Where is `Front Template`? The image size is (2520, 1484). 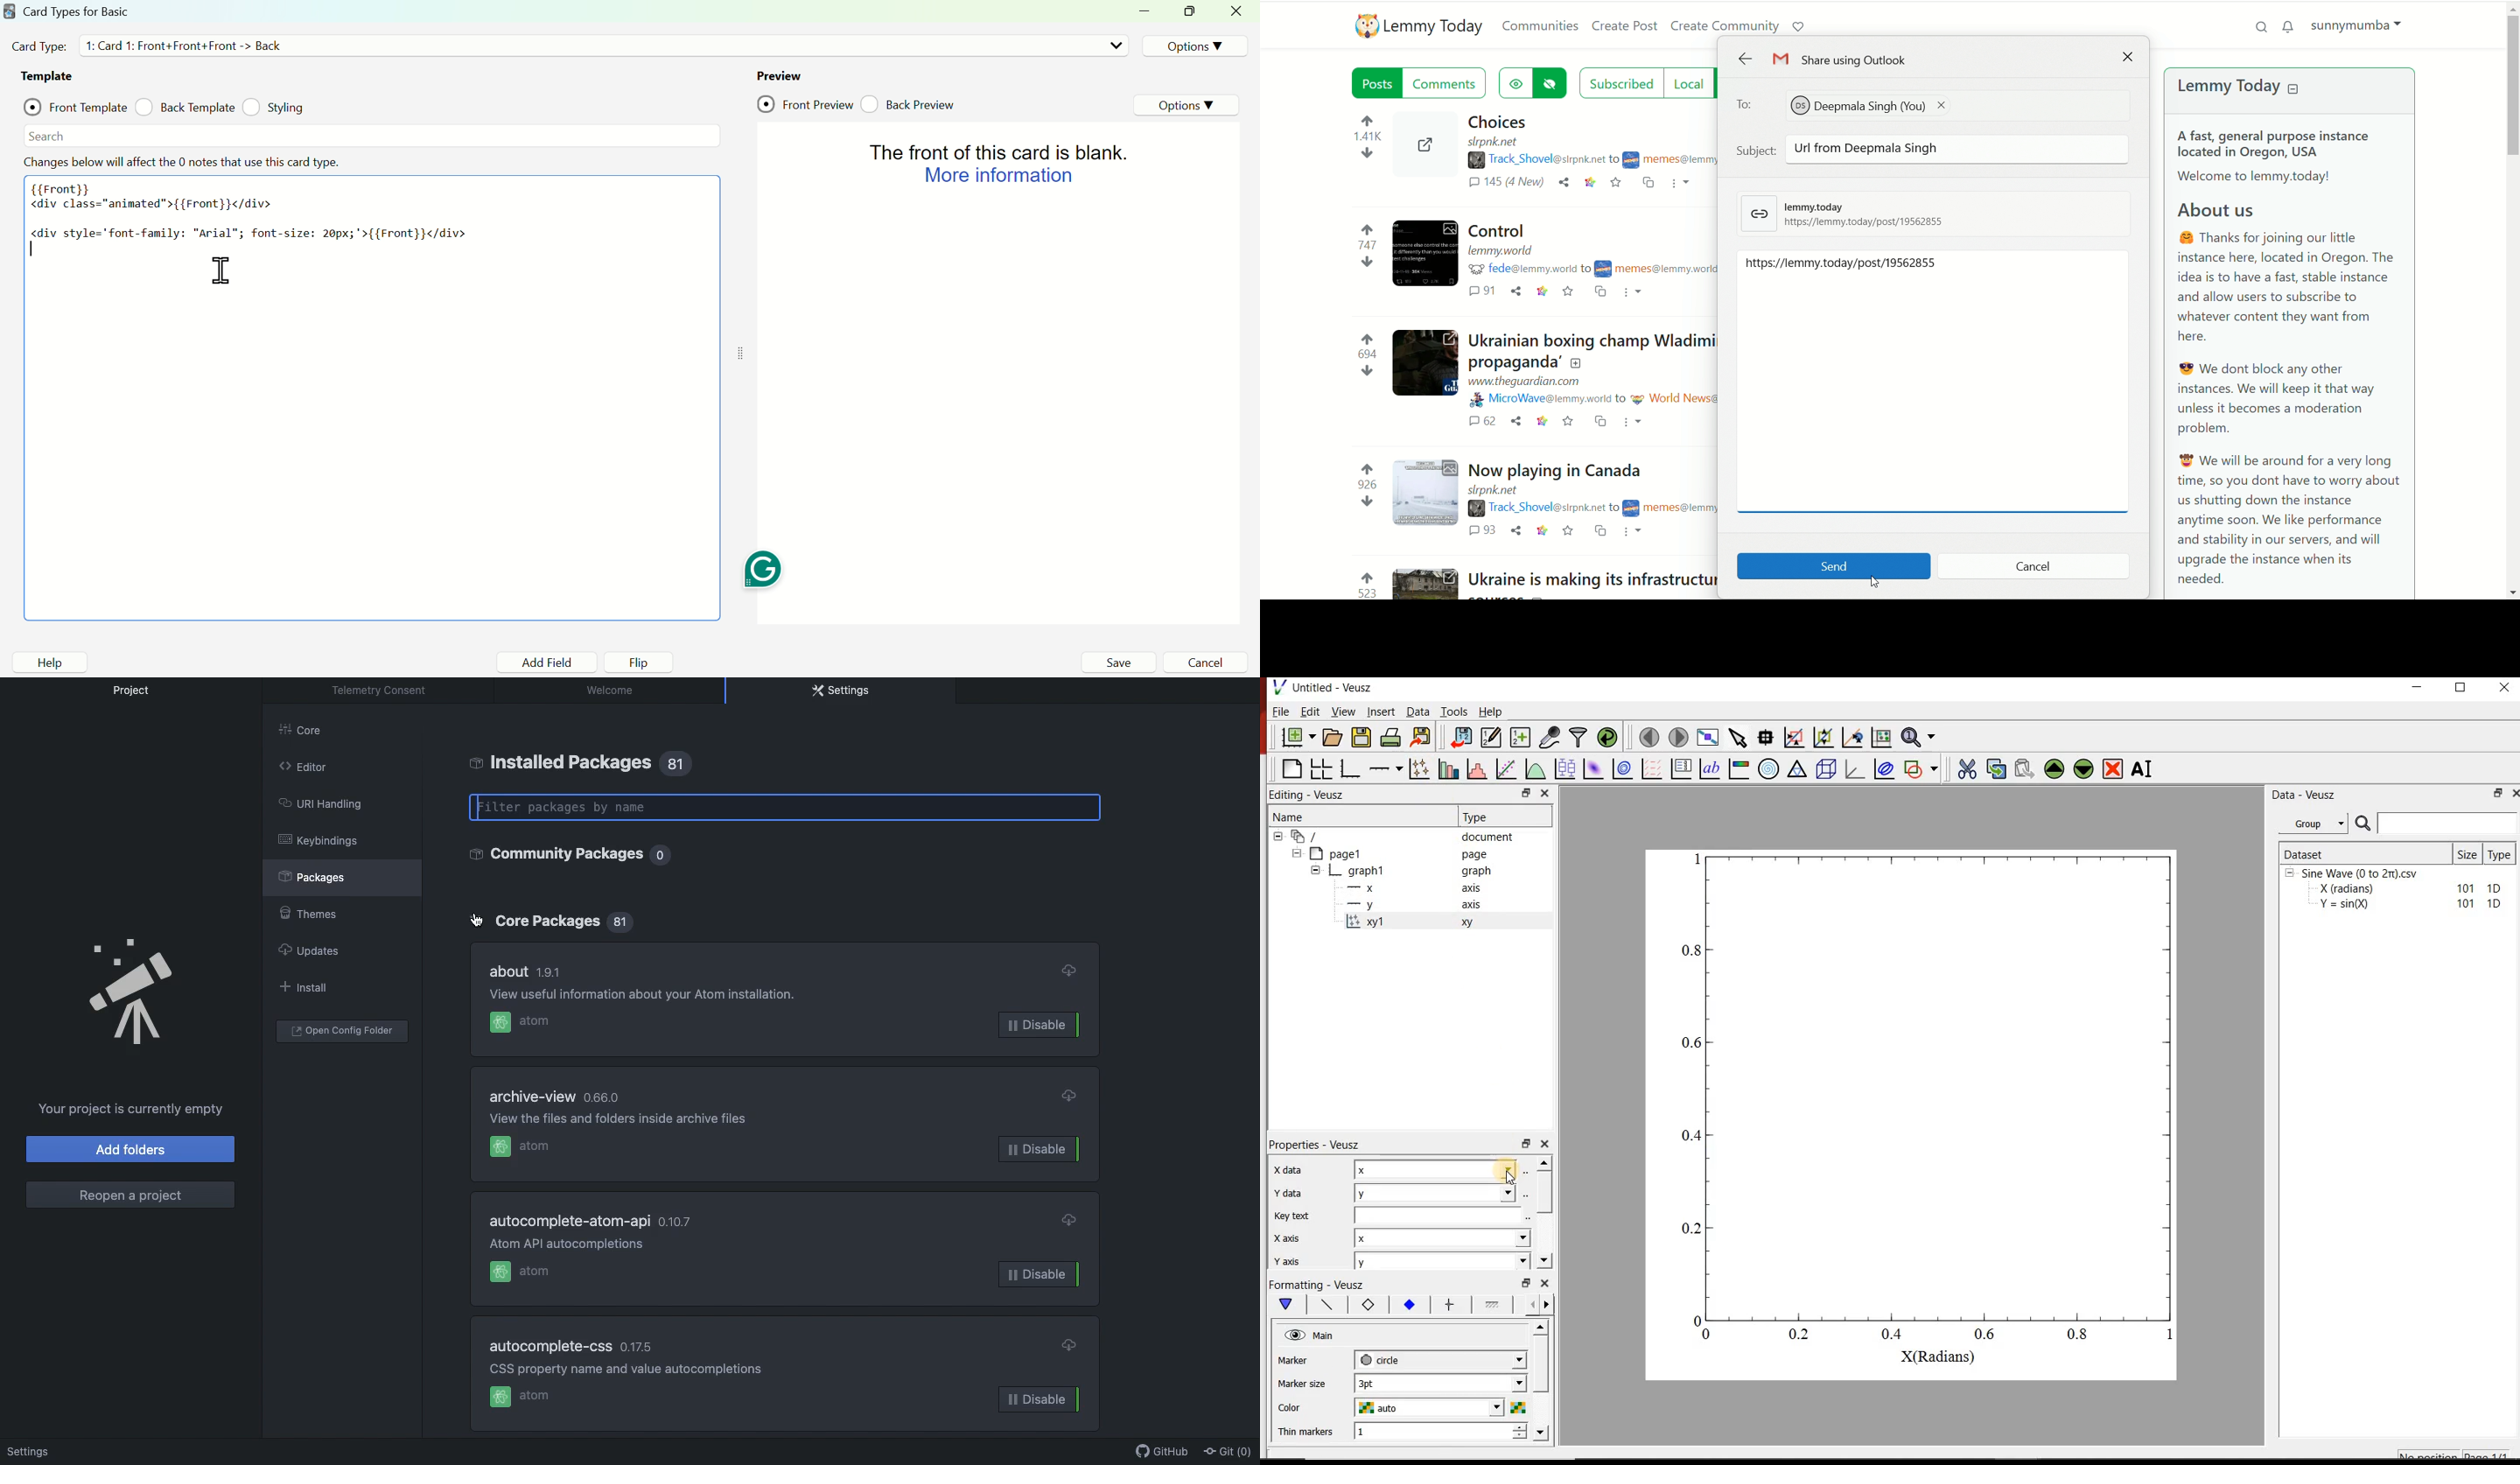 Front Template is located at coordinates (75, 105).